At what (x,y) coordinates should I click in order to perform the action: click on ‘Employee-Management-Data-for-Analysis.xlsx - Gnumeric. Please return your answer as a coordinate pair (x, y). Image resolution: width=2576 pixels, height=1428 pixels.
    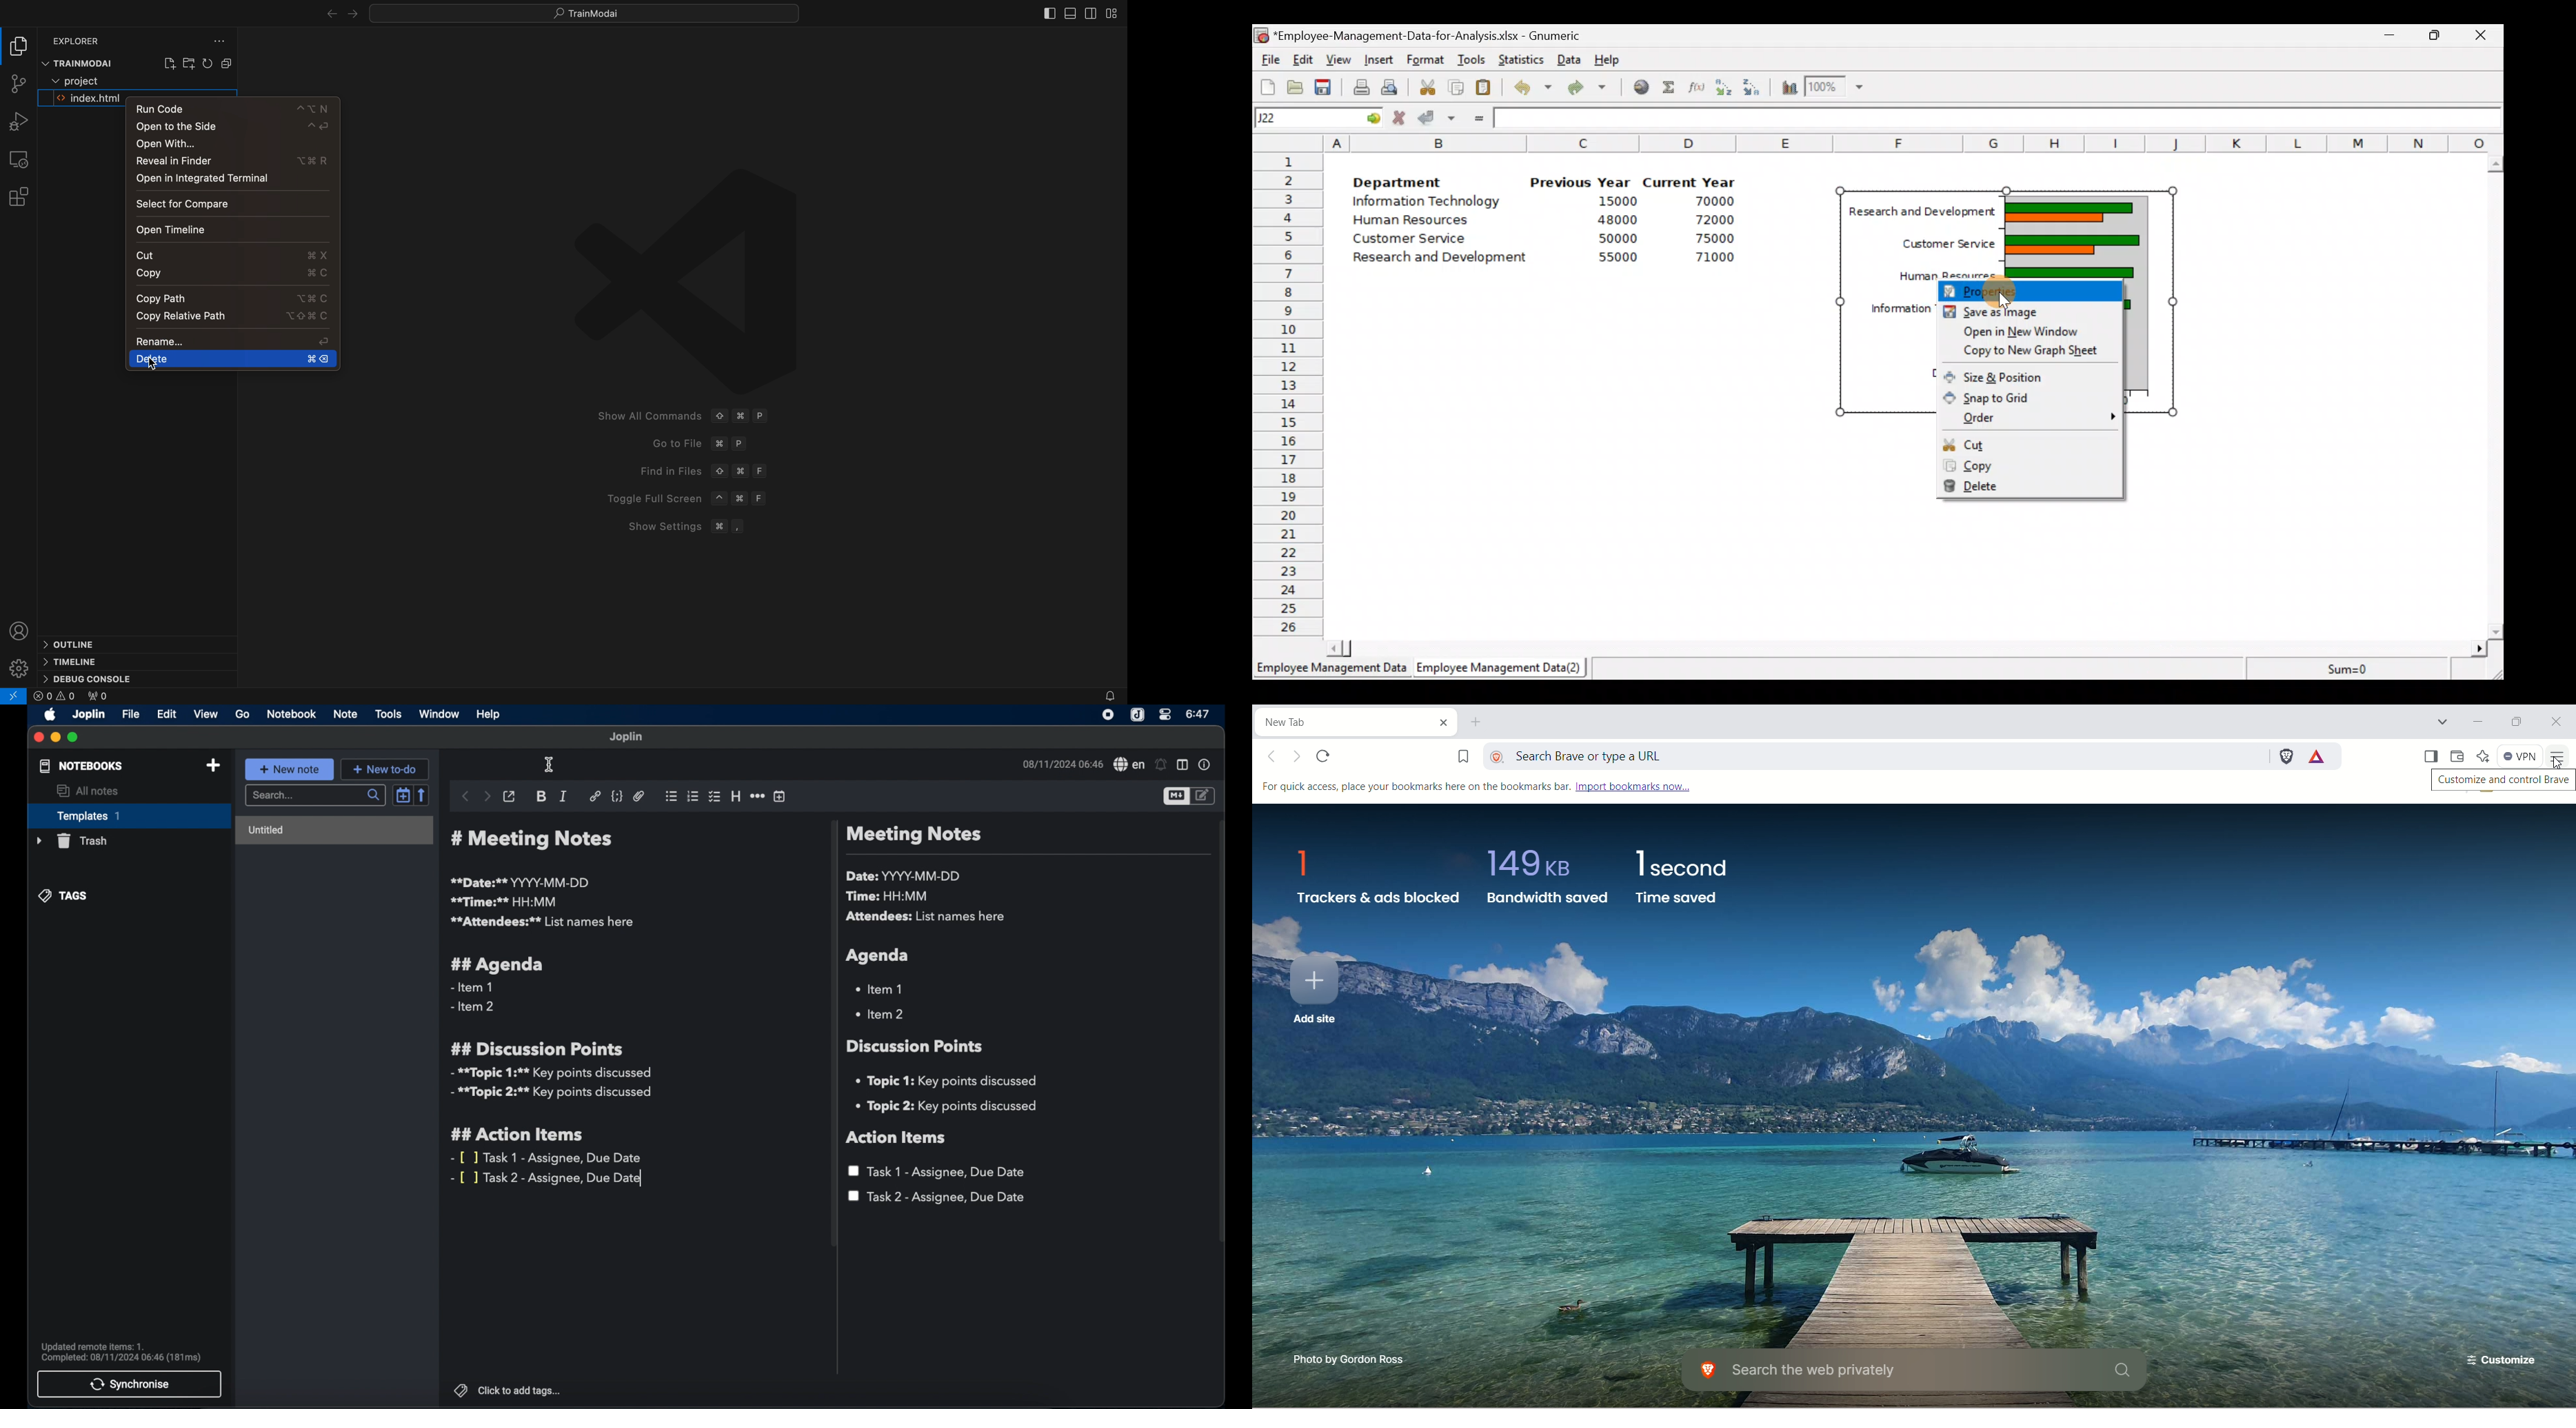
    Looking at the image, I should click on (1441, 36).